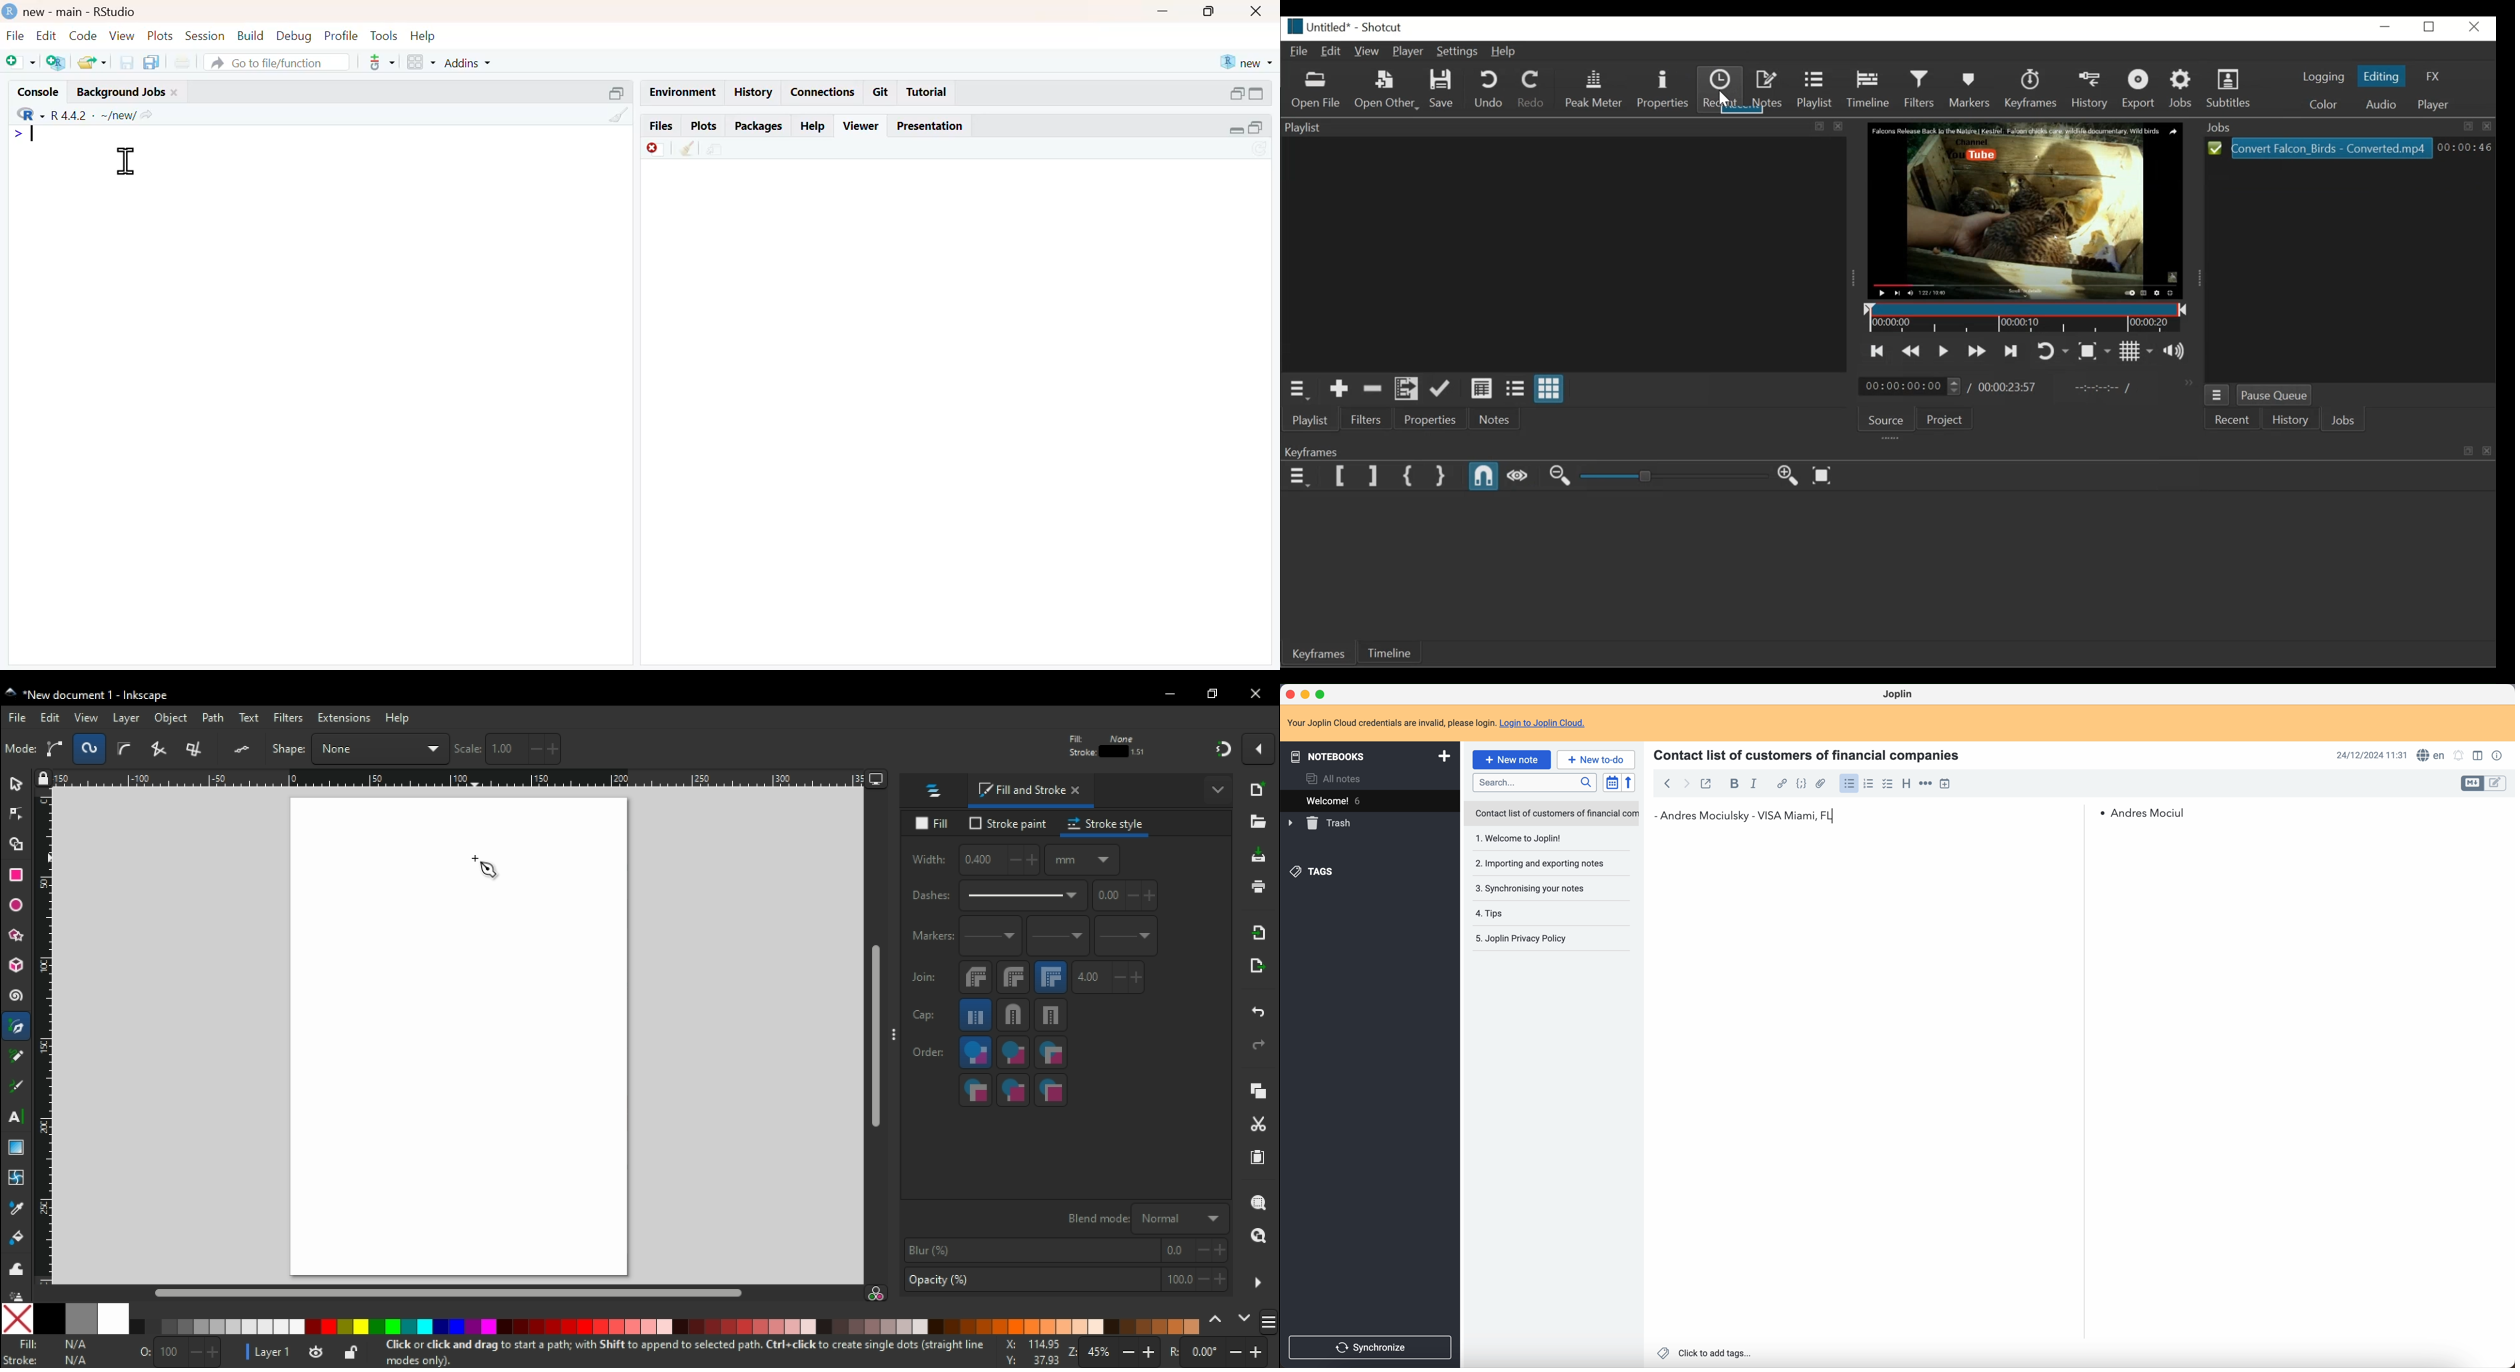 Image resolution: width=2520 pixels, height=1372 pixels. I want to click on insert time, so click(1945, 783).